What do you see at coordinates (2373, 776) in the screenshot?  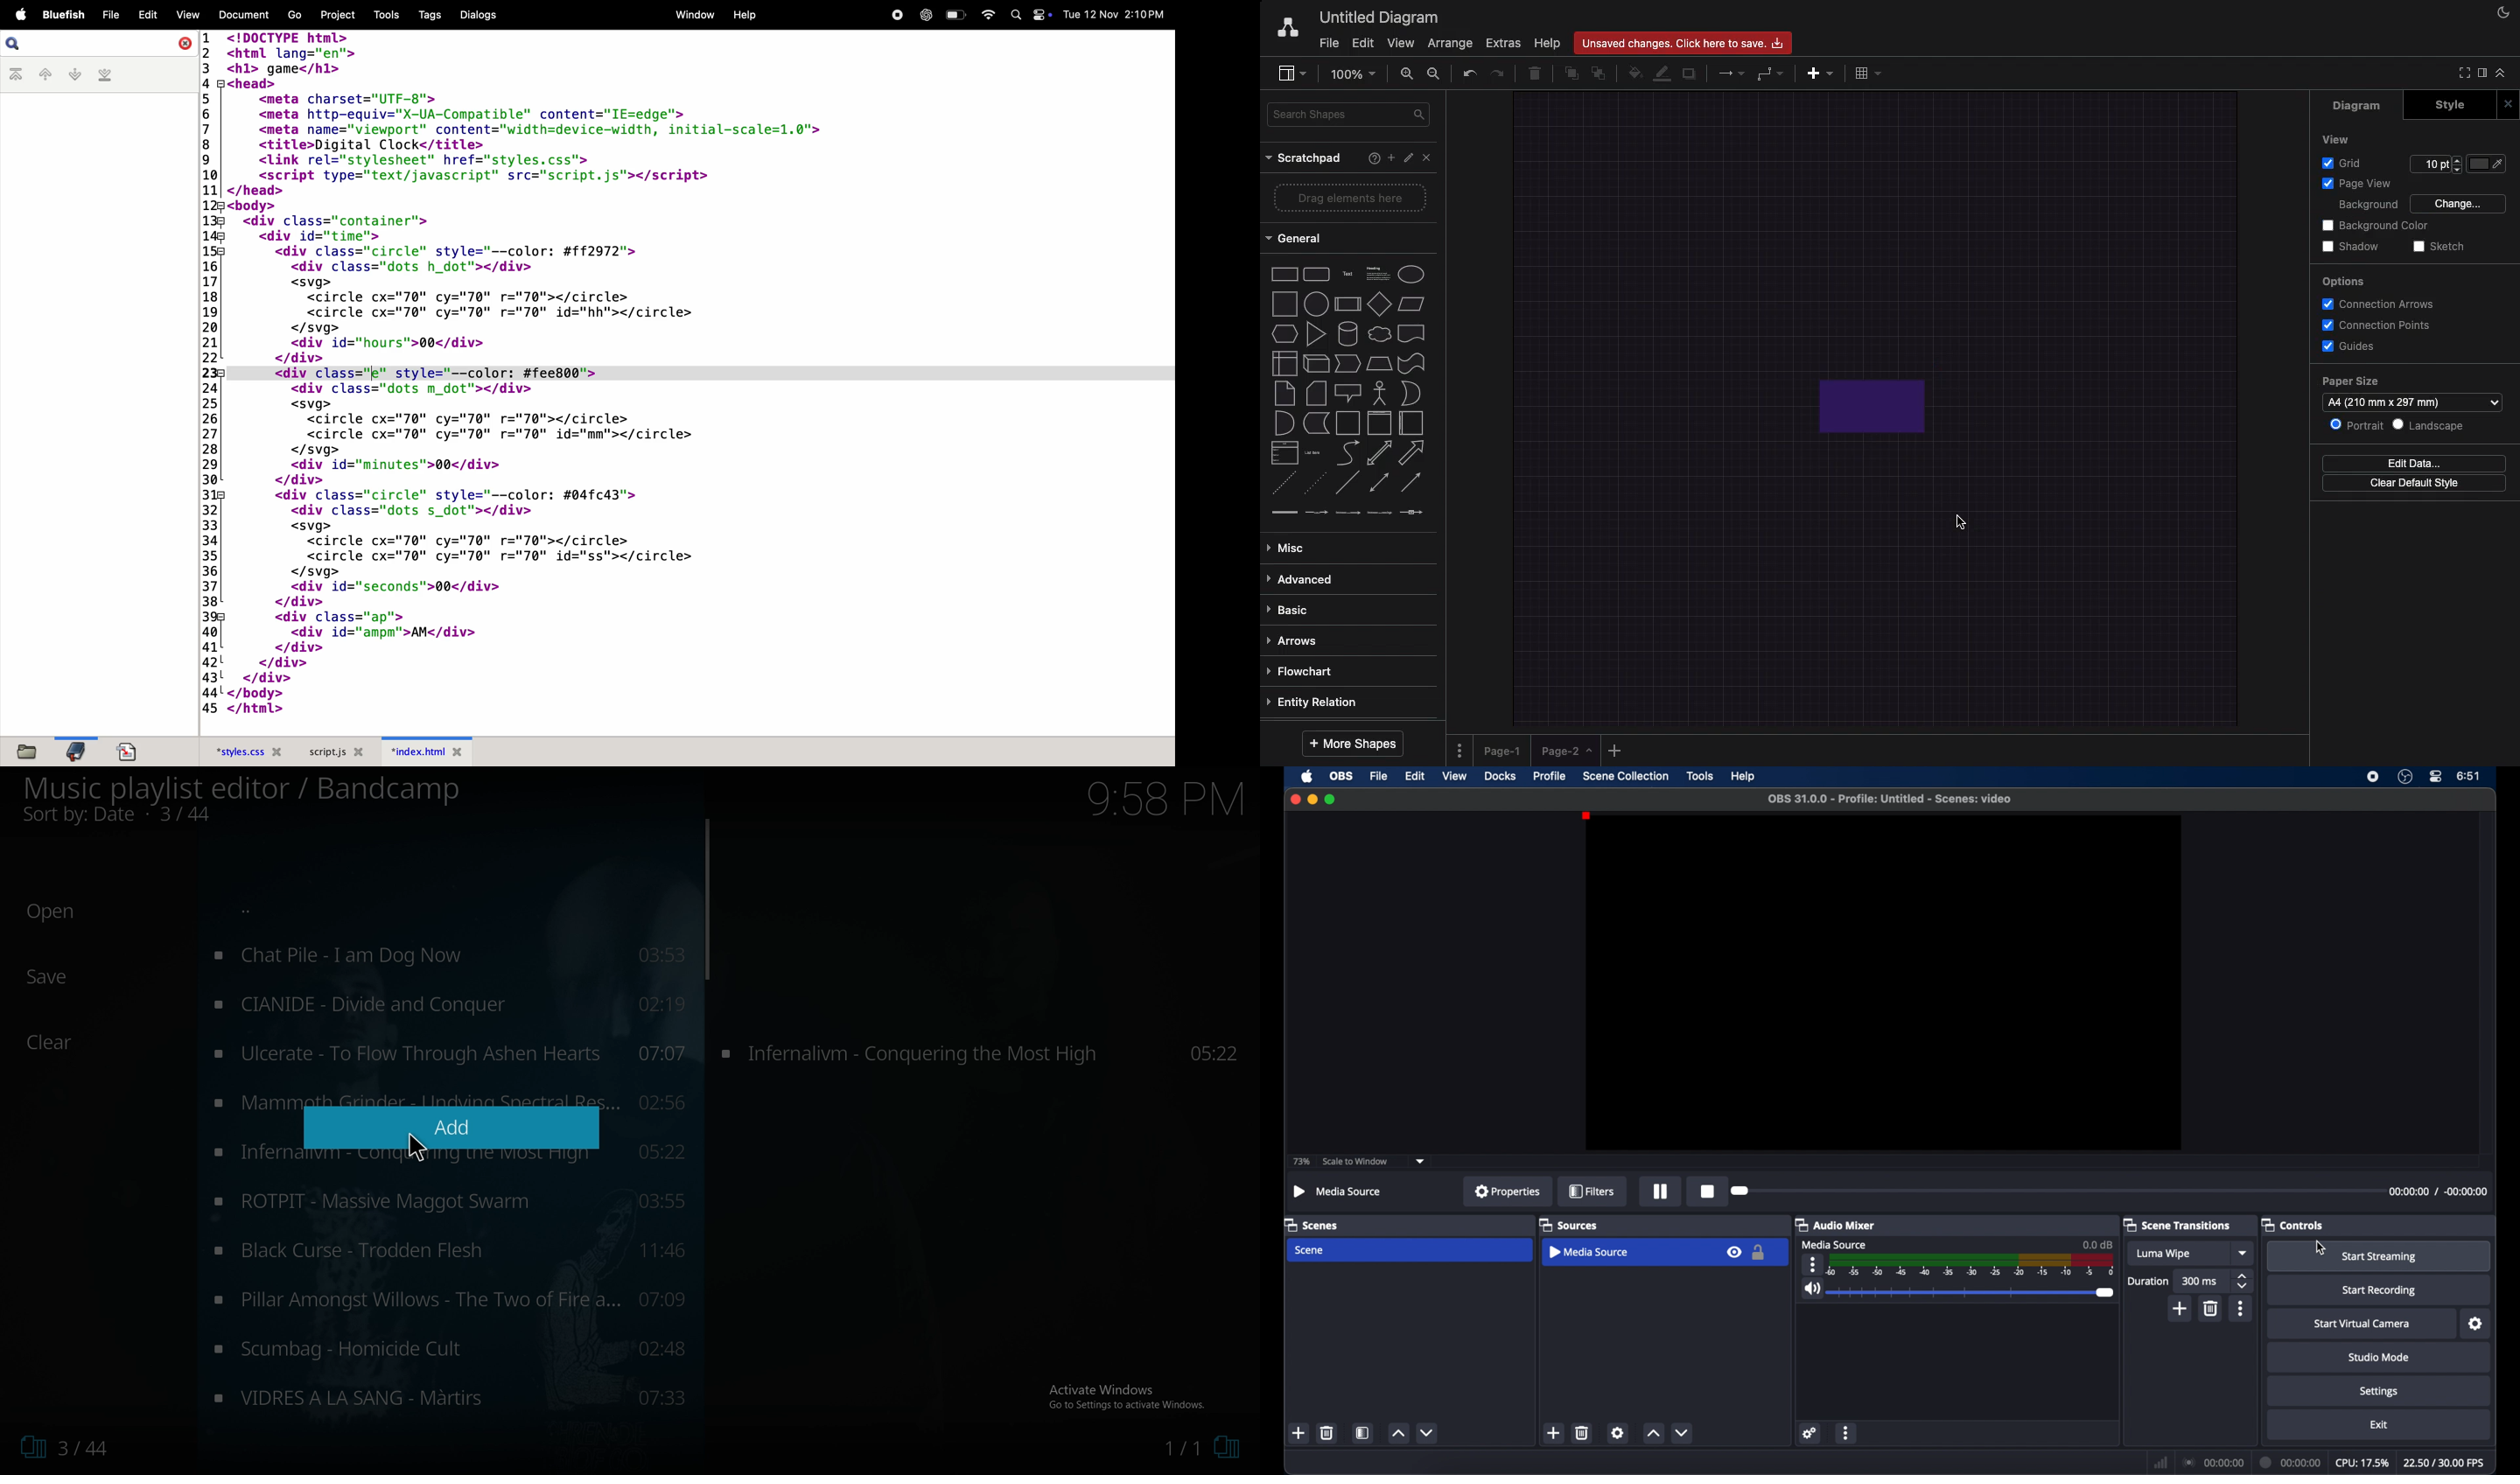 I see `screen recorder icon` at bounding box center [2373, 776].